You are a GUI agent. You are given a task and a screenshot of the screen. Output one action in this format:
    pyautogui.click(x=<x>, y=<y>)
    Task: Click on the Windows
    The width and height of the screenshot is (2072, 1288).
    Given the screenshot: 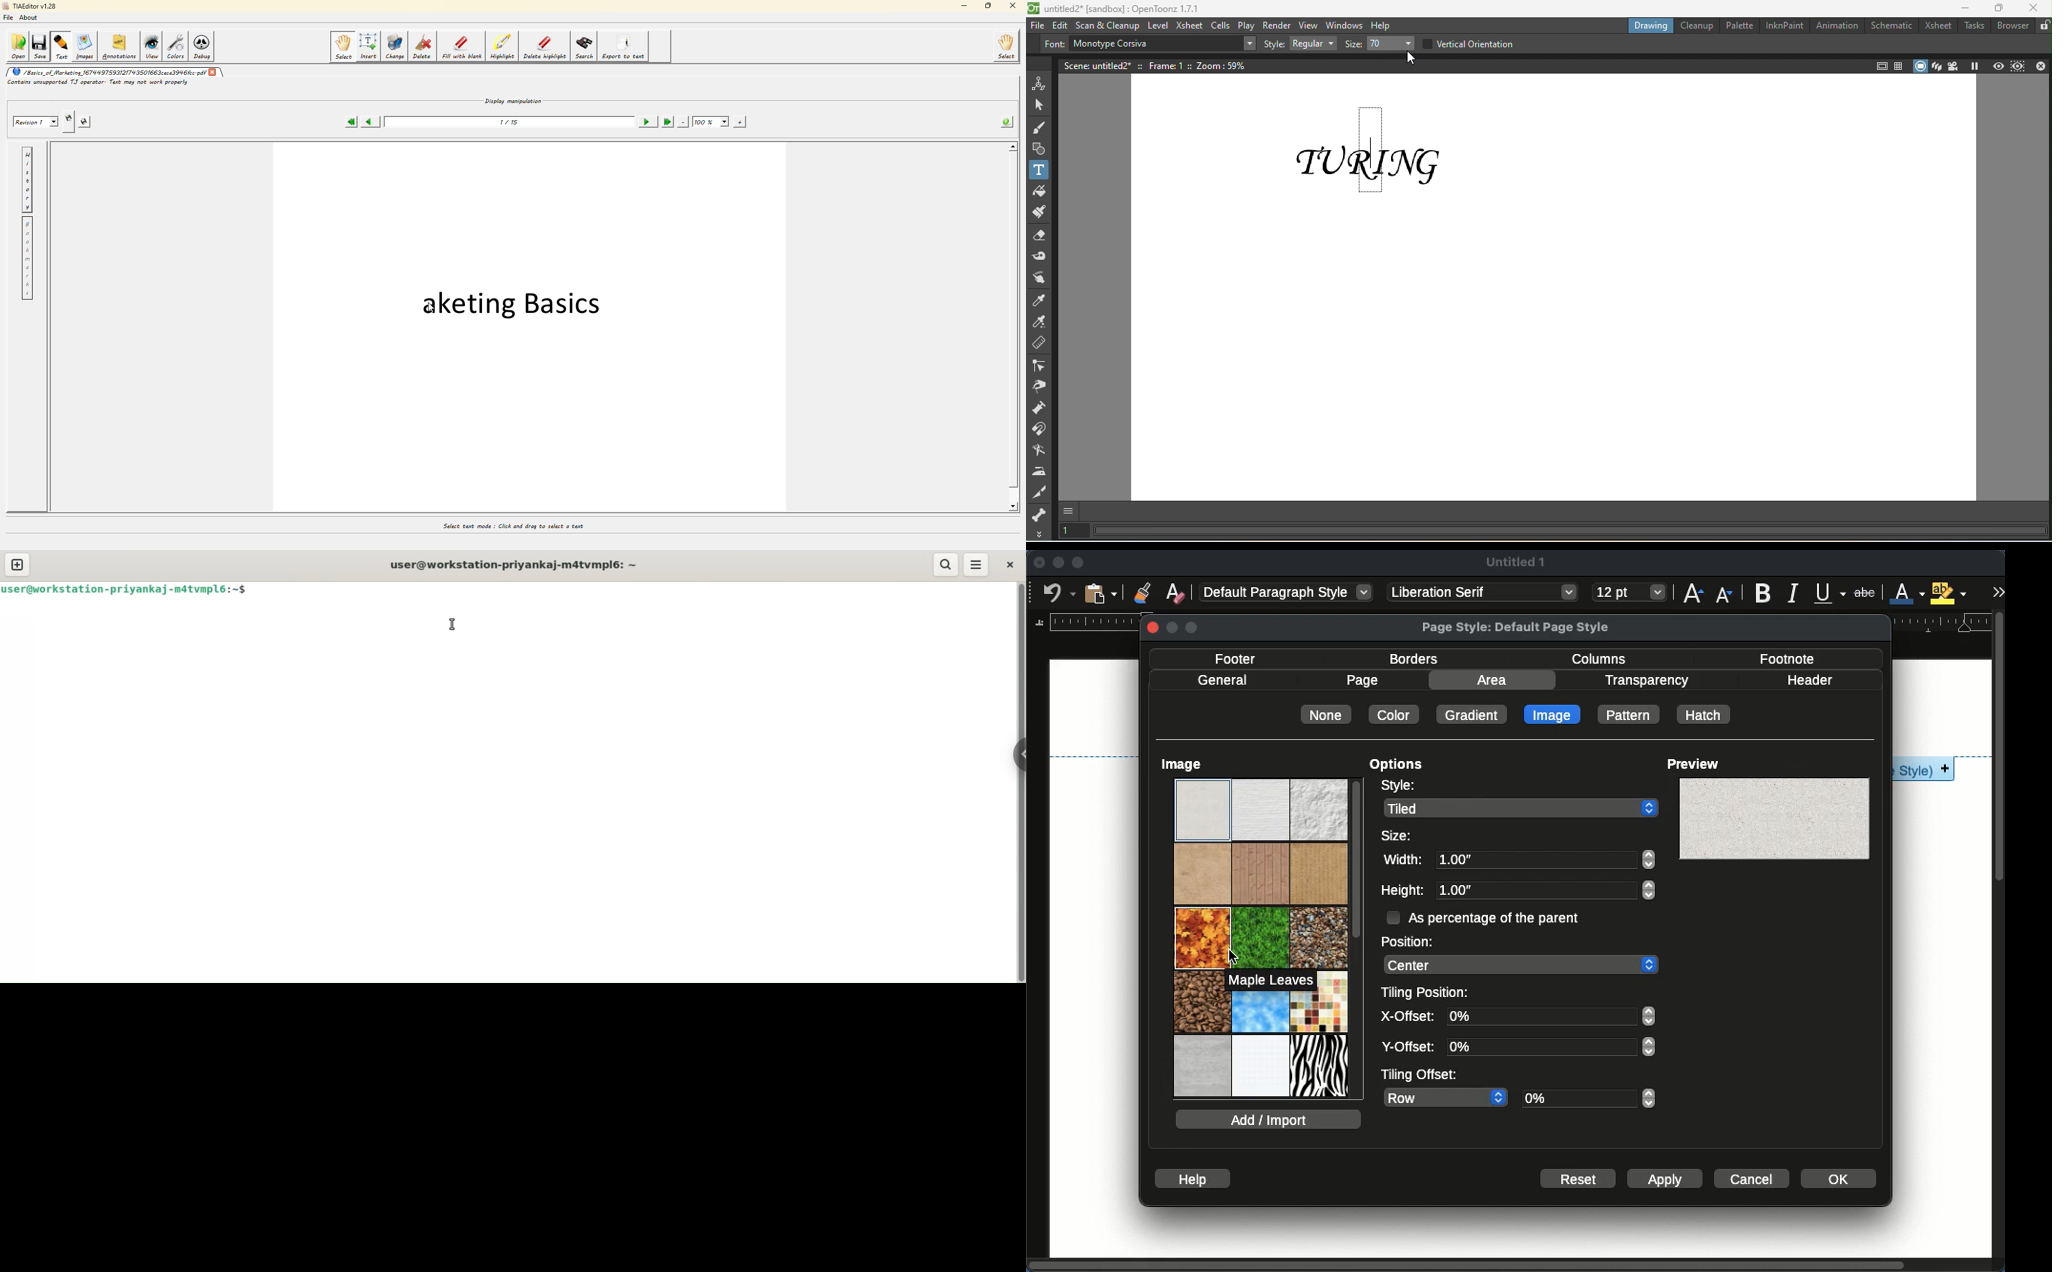 What is the action you would take?
    pyautogui.click(x=1344, y=26)
    